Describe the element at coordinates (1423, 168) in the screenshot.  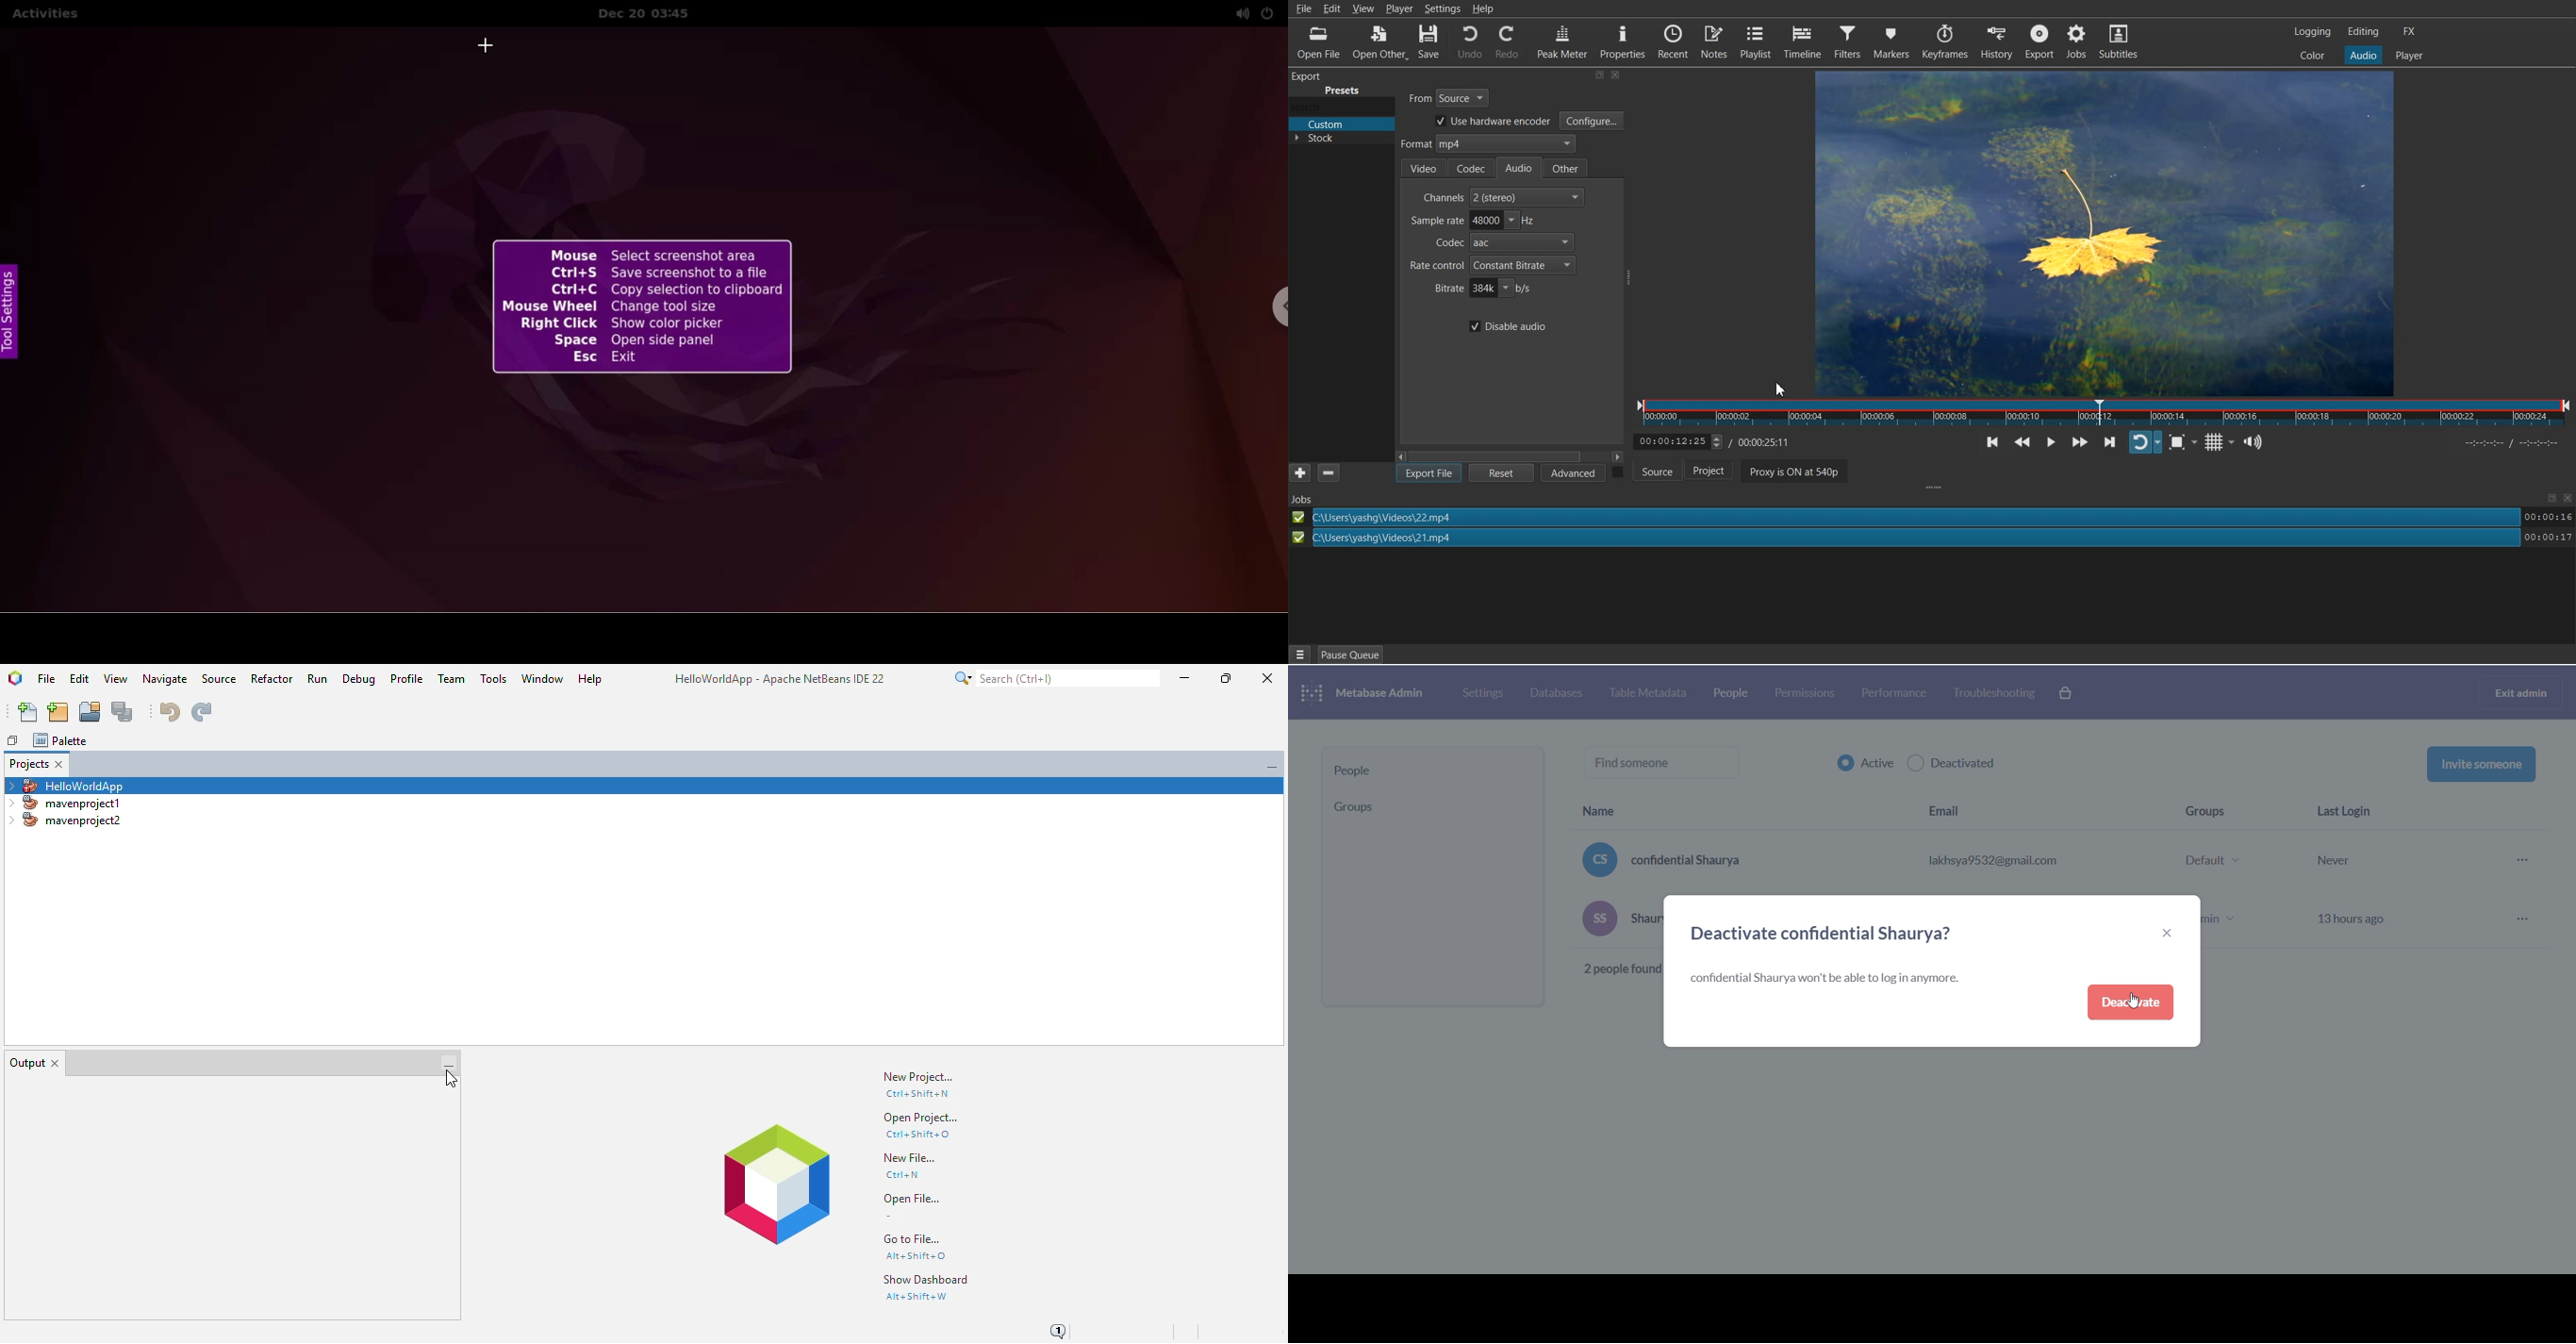
I see `Video` at that location.